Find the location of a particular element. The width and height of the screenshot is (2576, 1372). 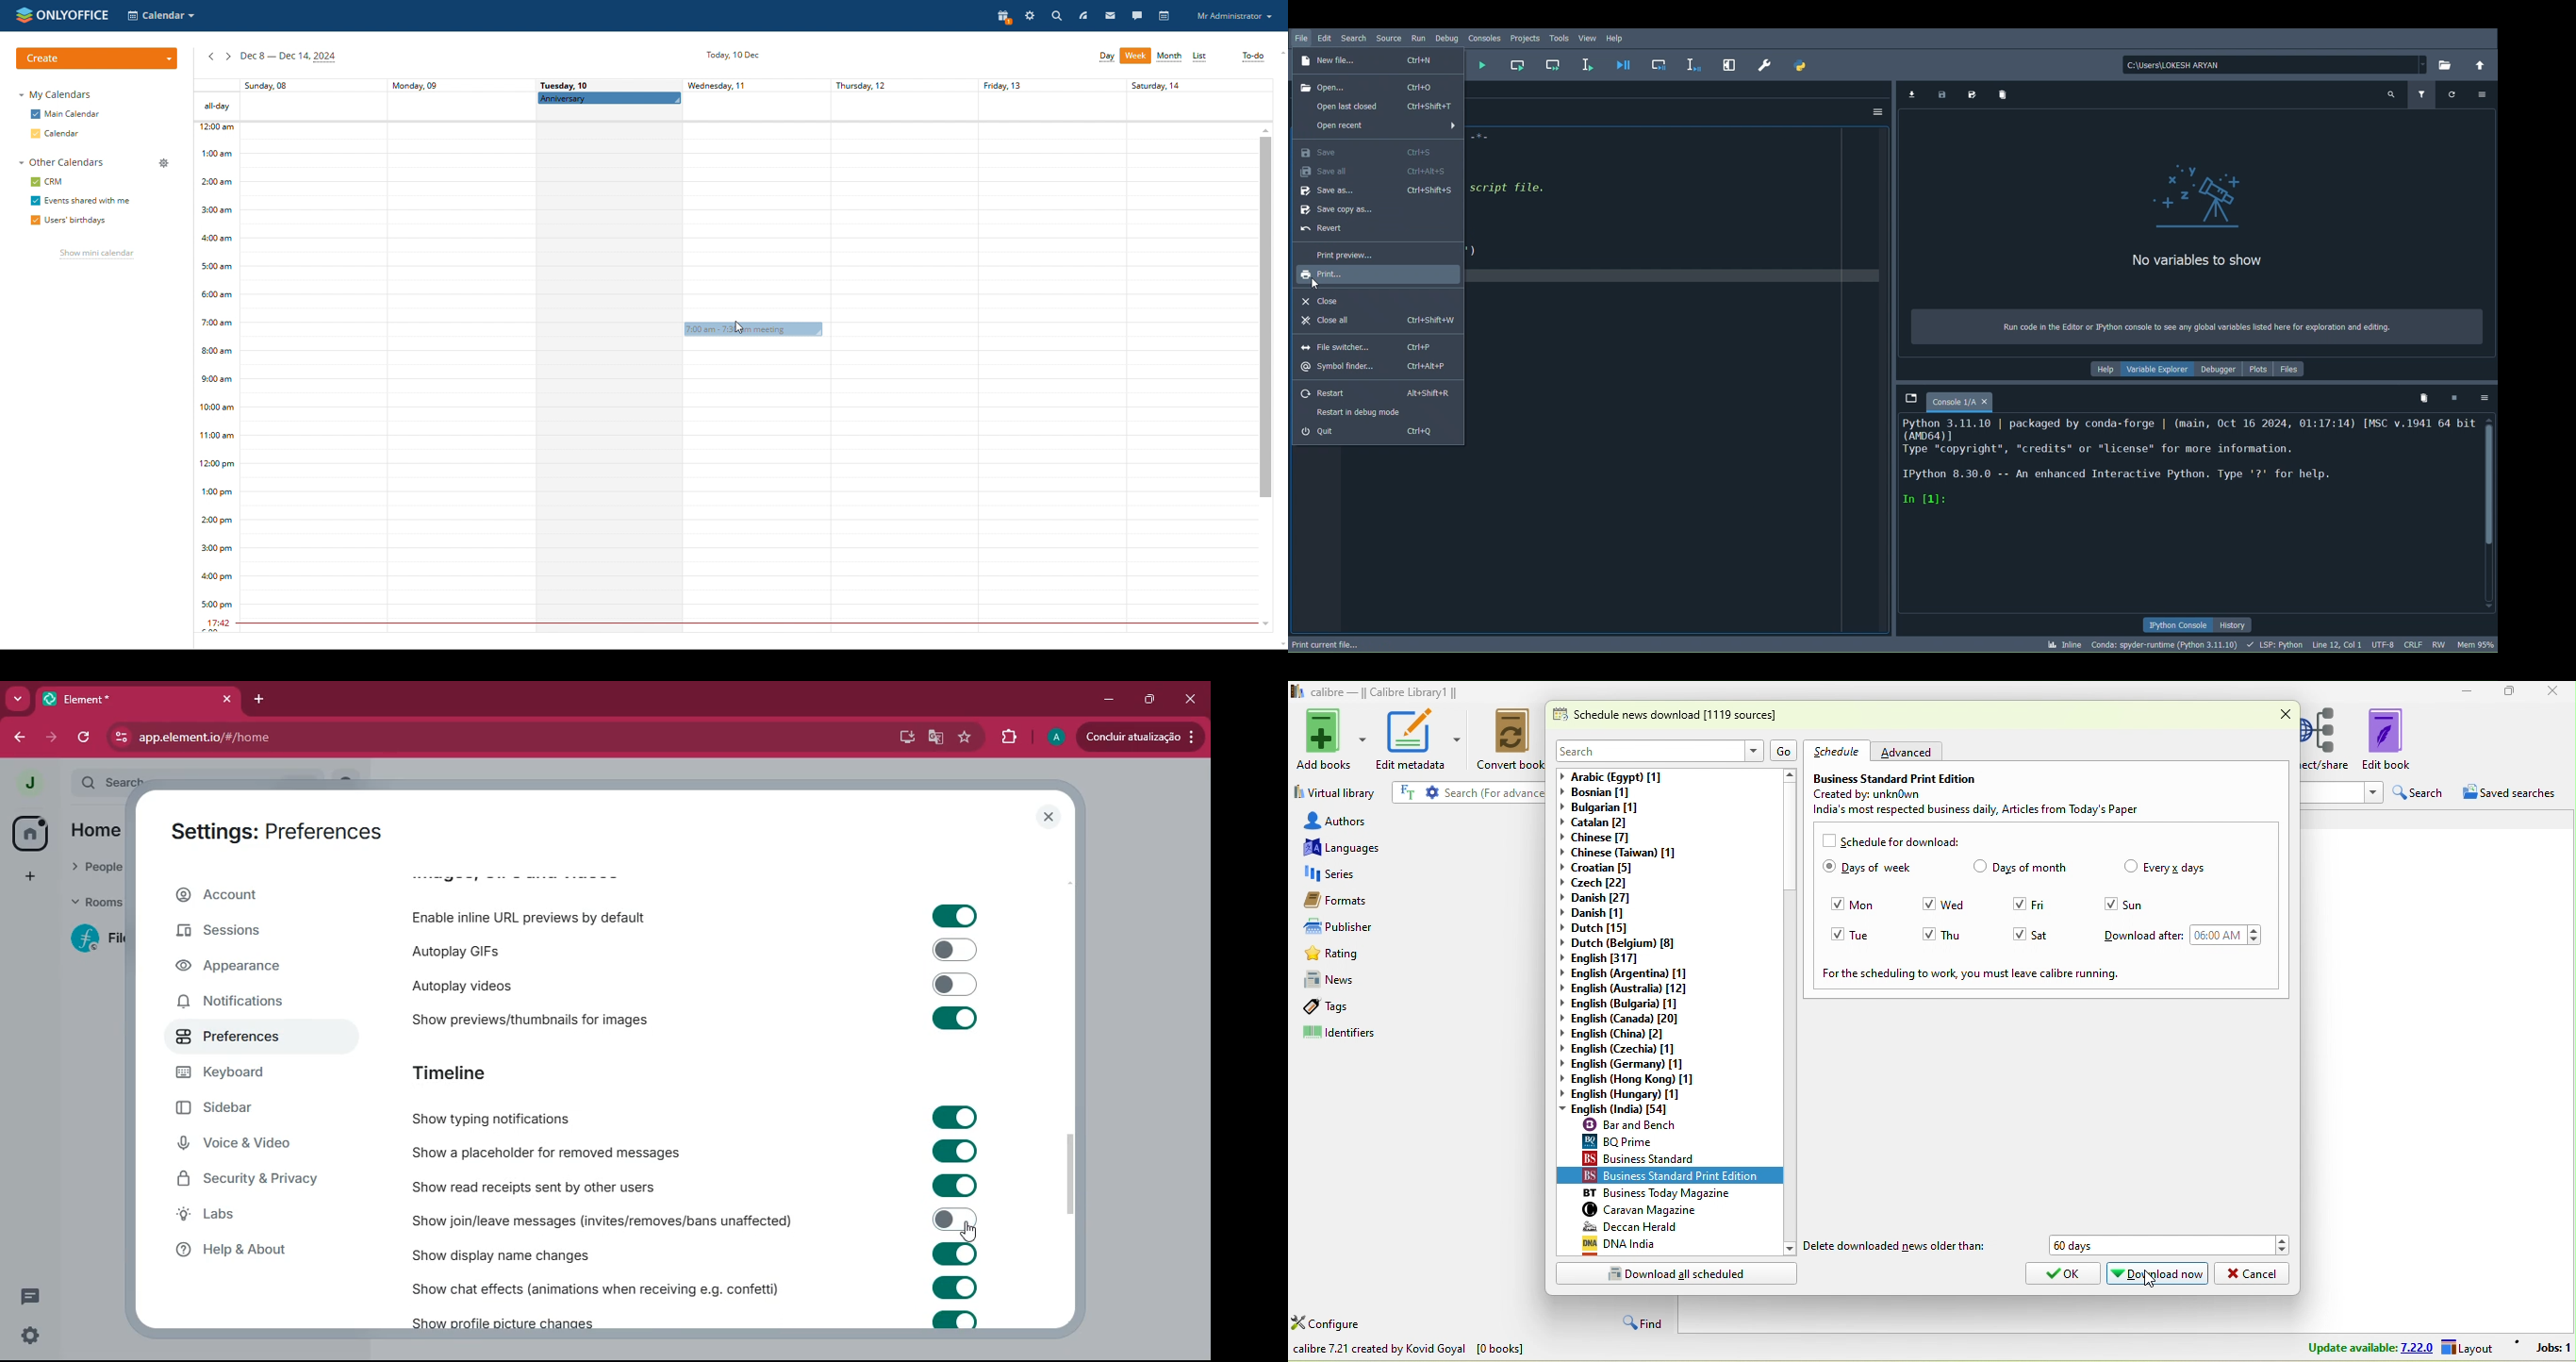

Checkbox is located at coordinates (2017, 935).